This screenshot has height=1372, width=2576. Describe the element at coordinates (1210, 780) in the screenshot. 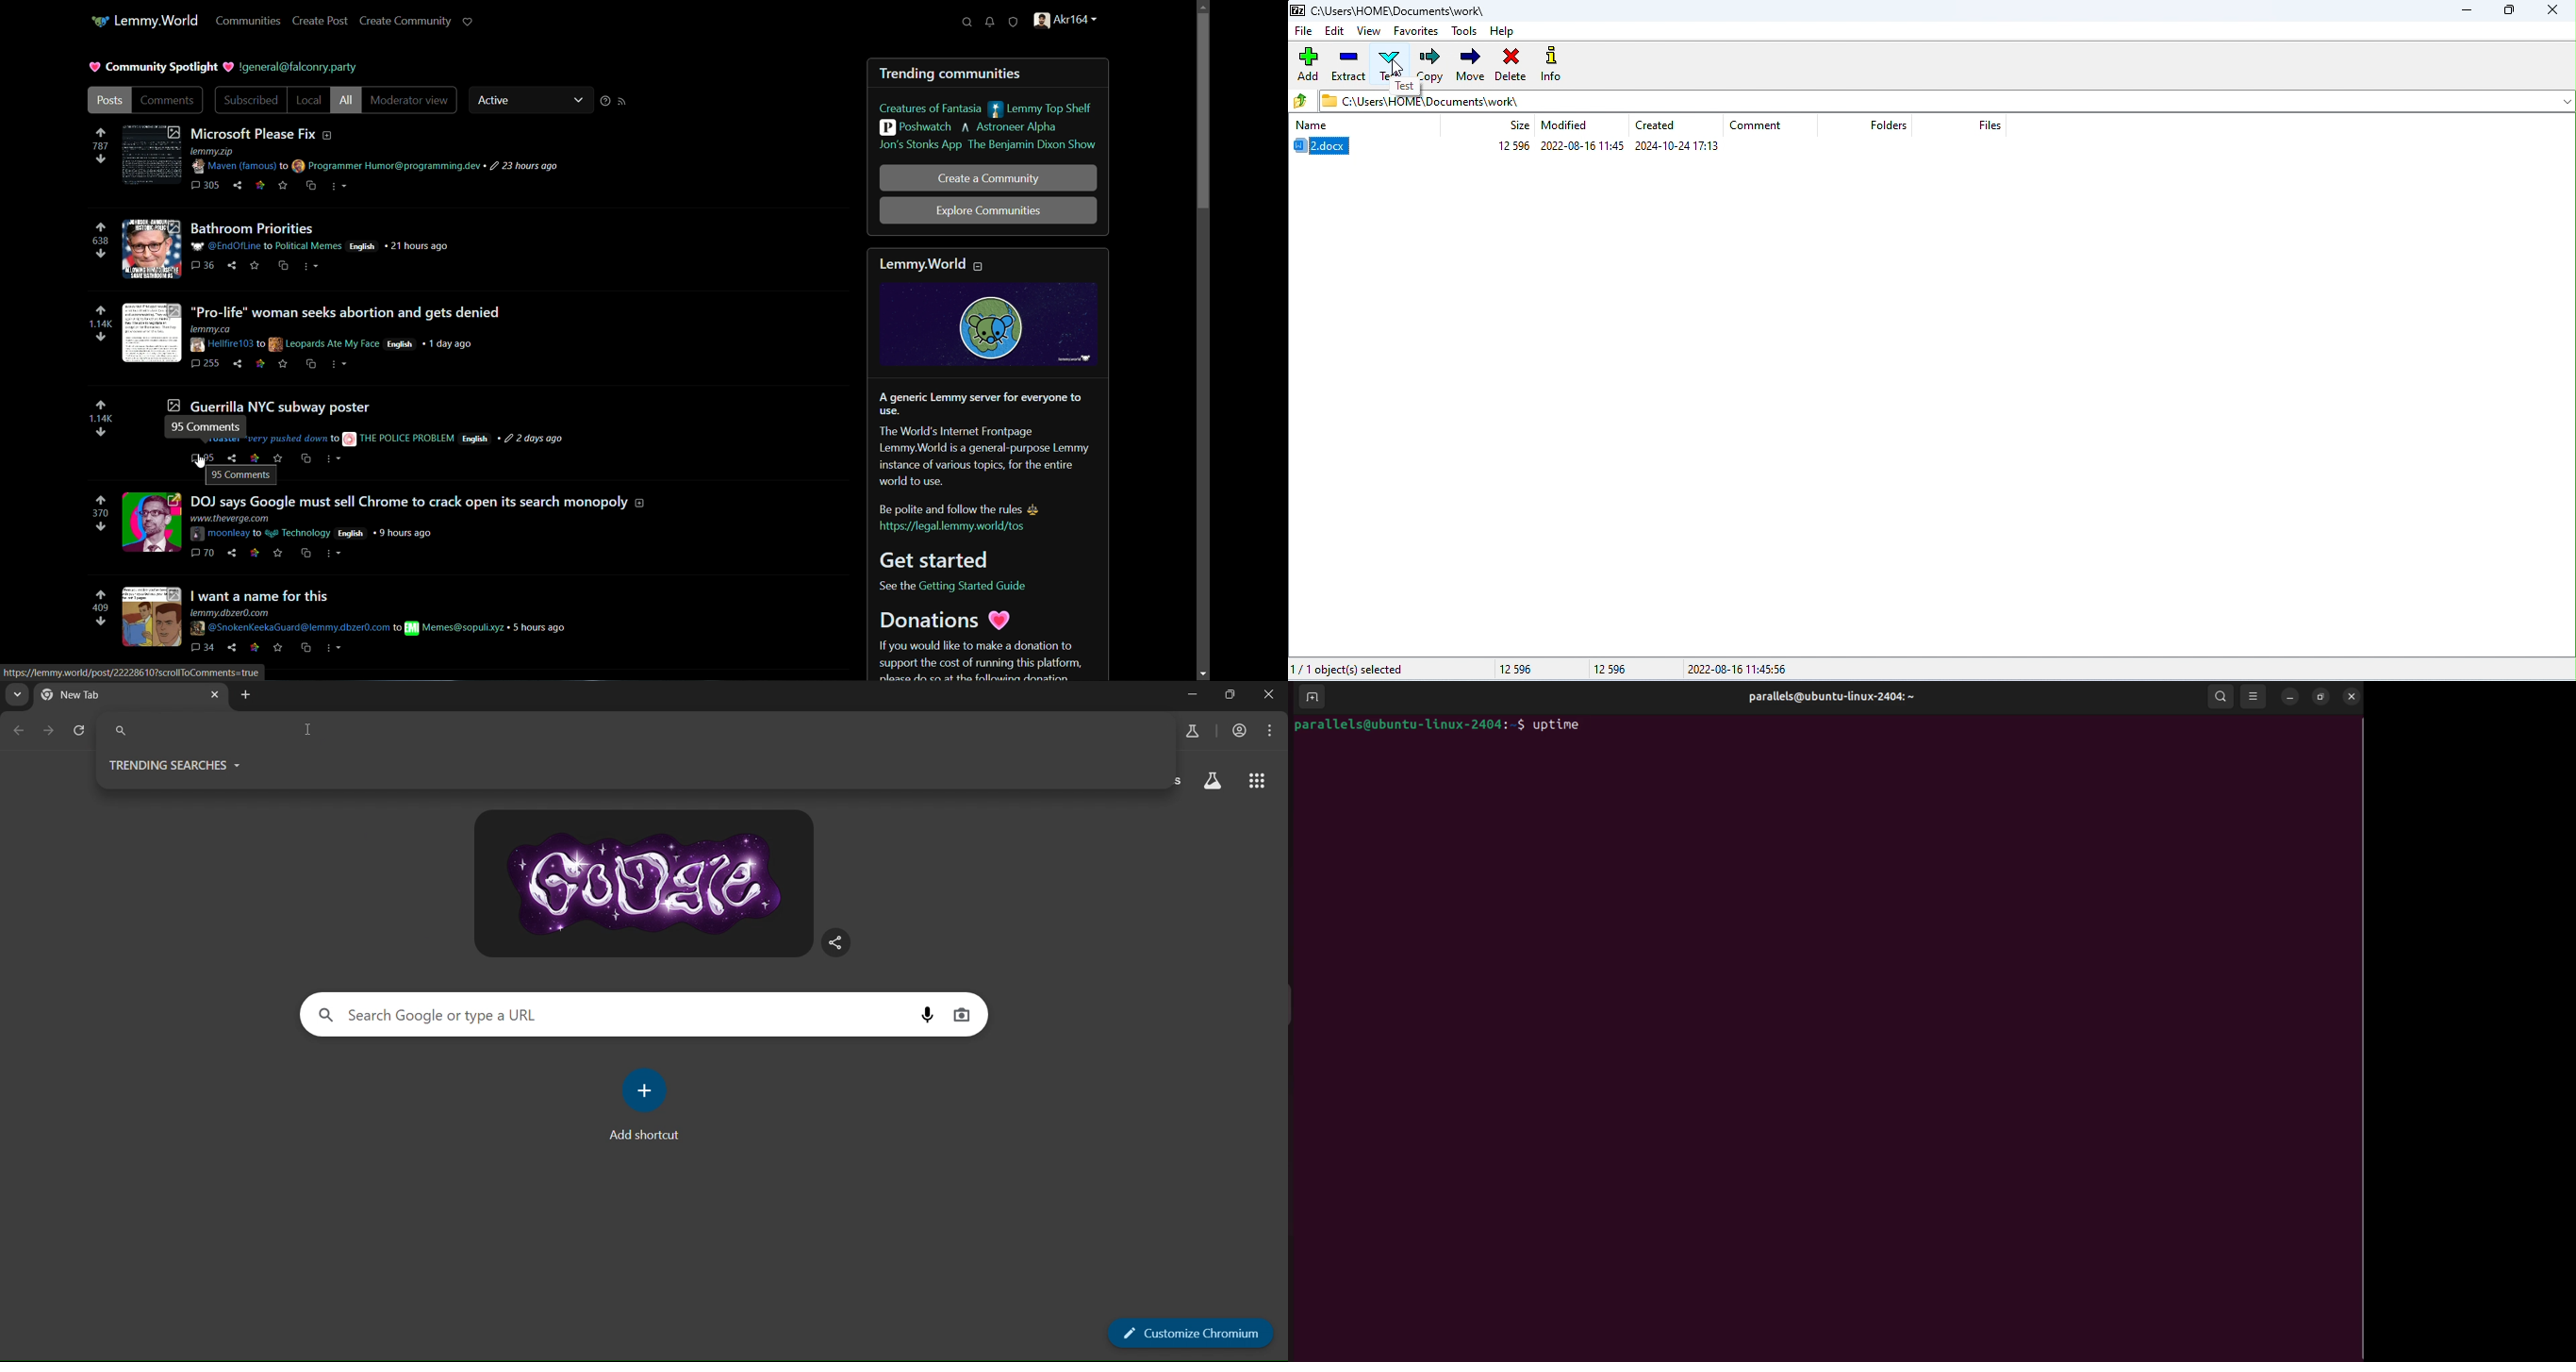

I see `search labs` at that location.